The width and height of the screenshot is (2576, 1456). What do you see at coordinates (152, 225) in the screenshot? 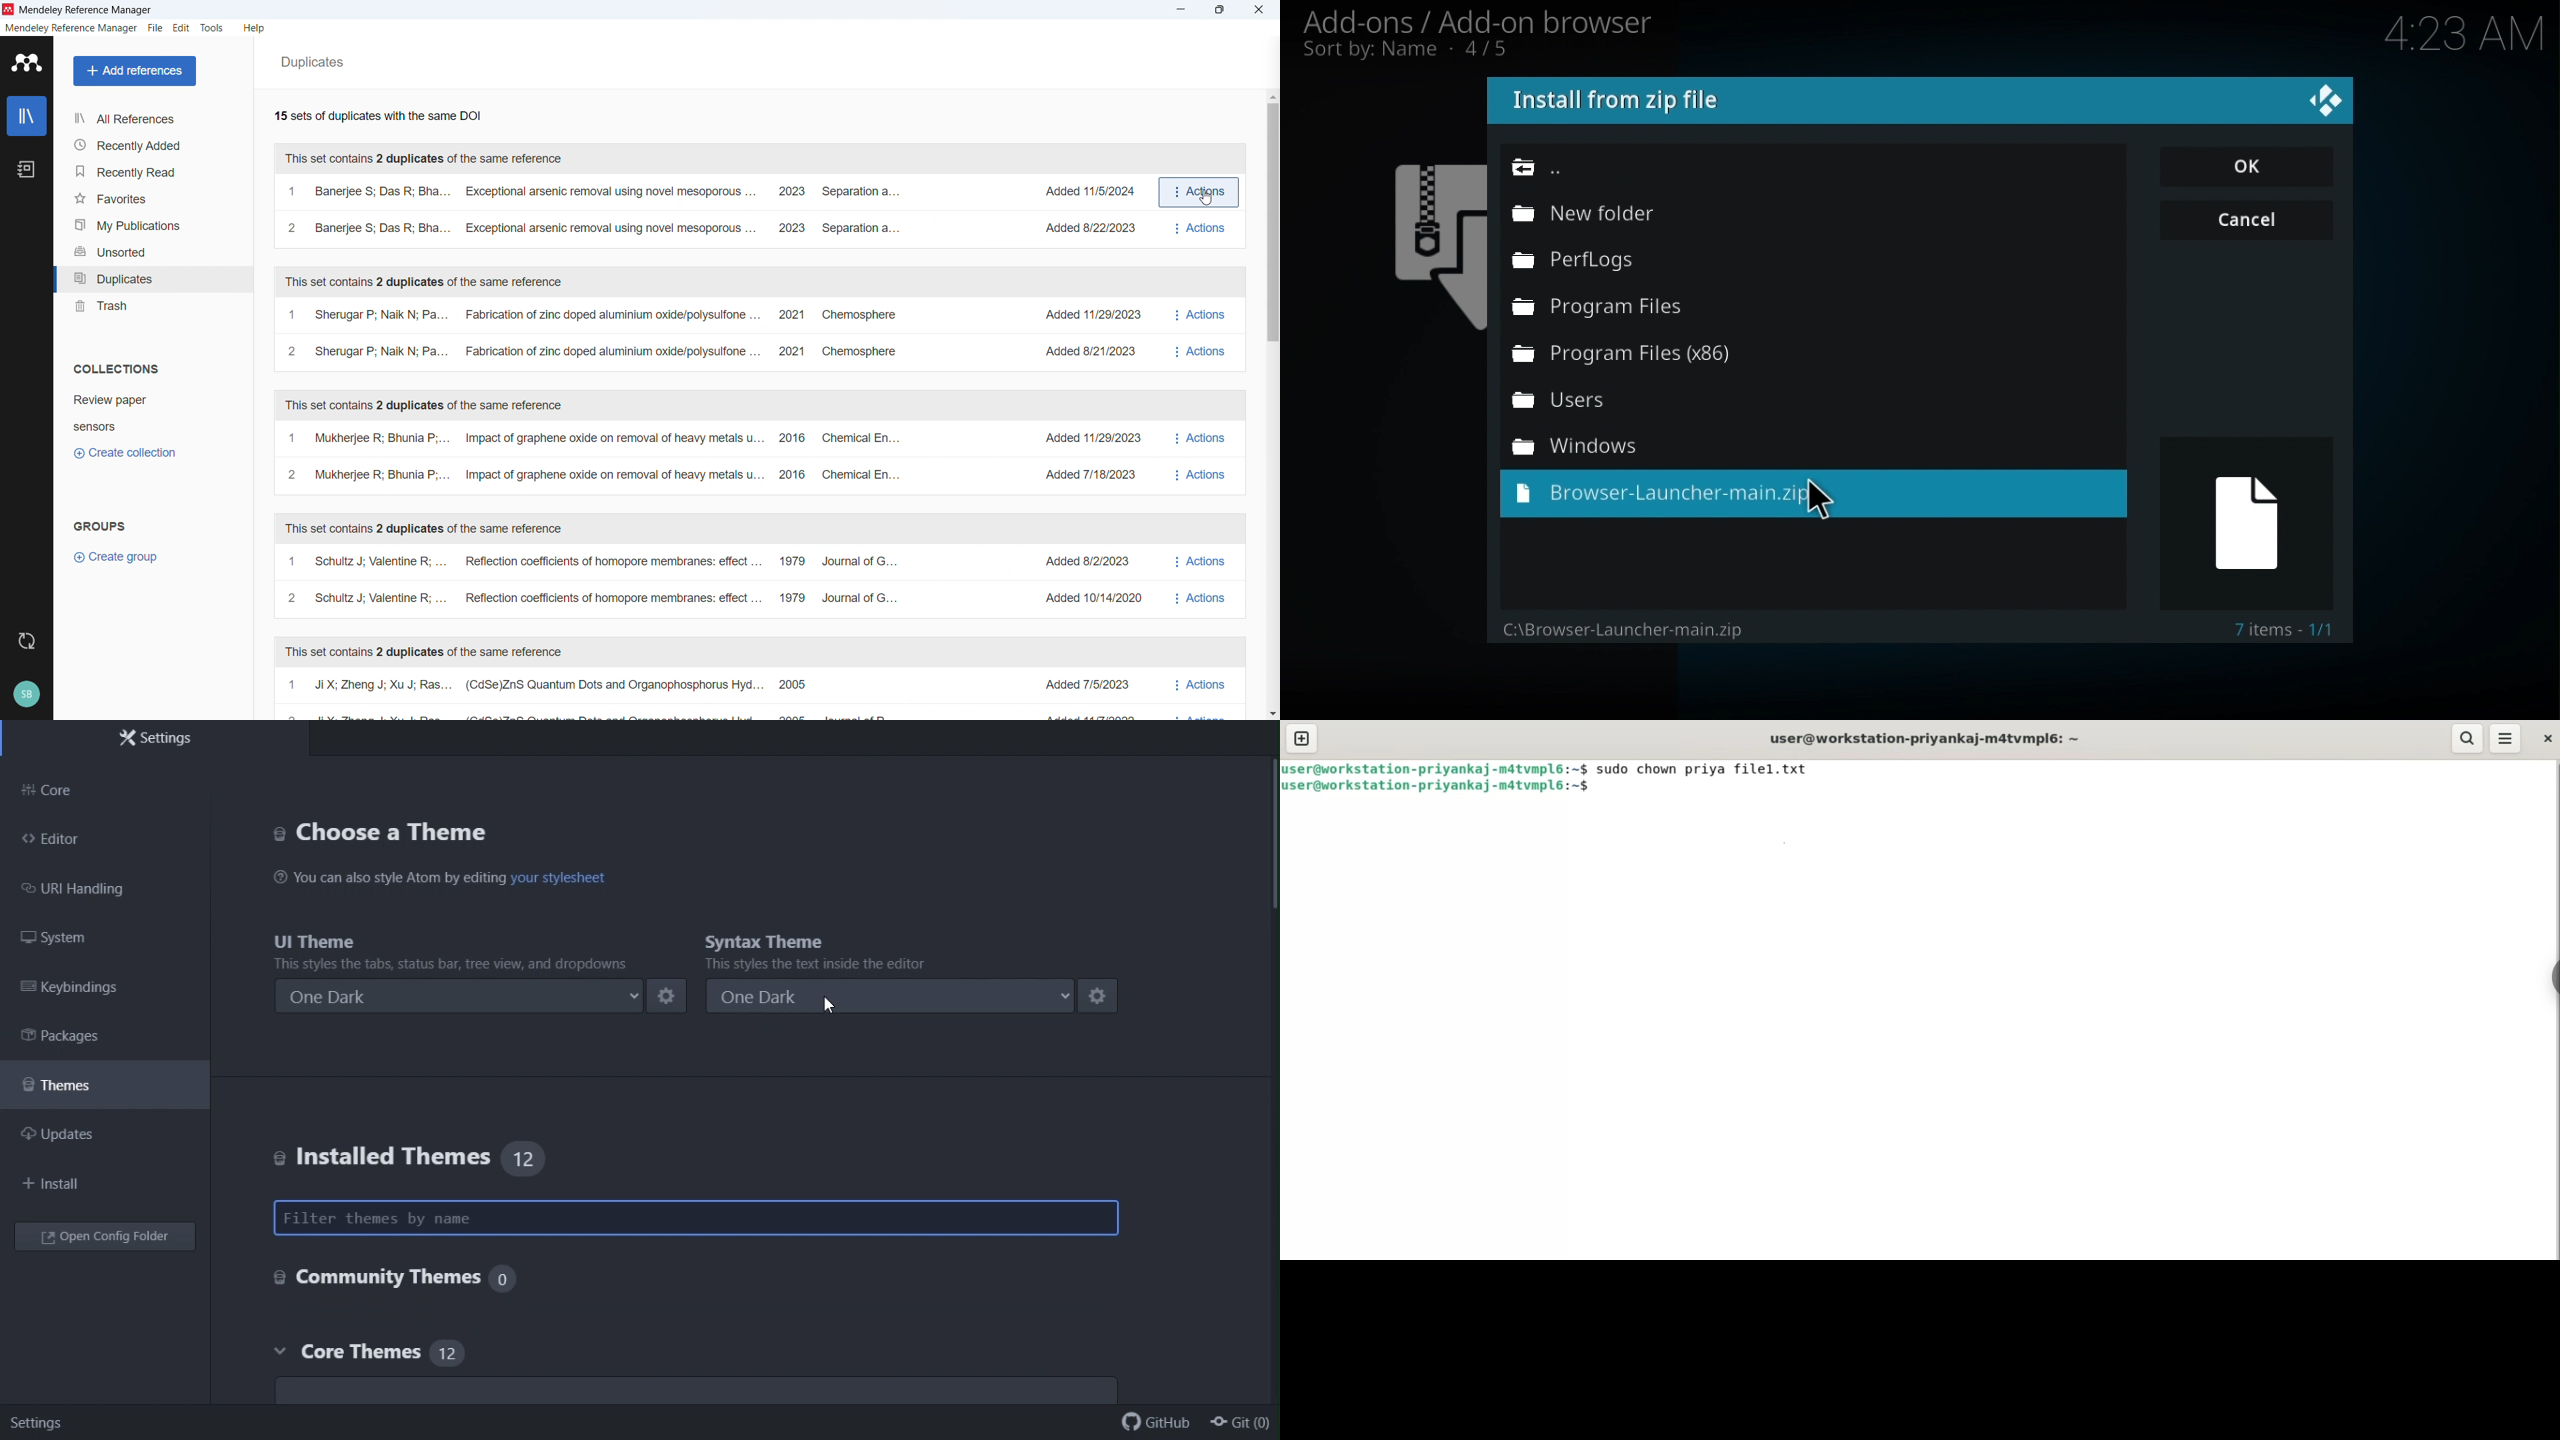
I see `My publications ` at bounding box center [152, 225].